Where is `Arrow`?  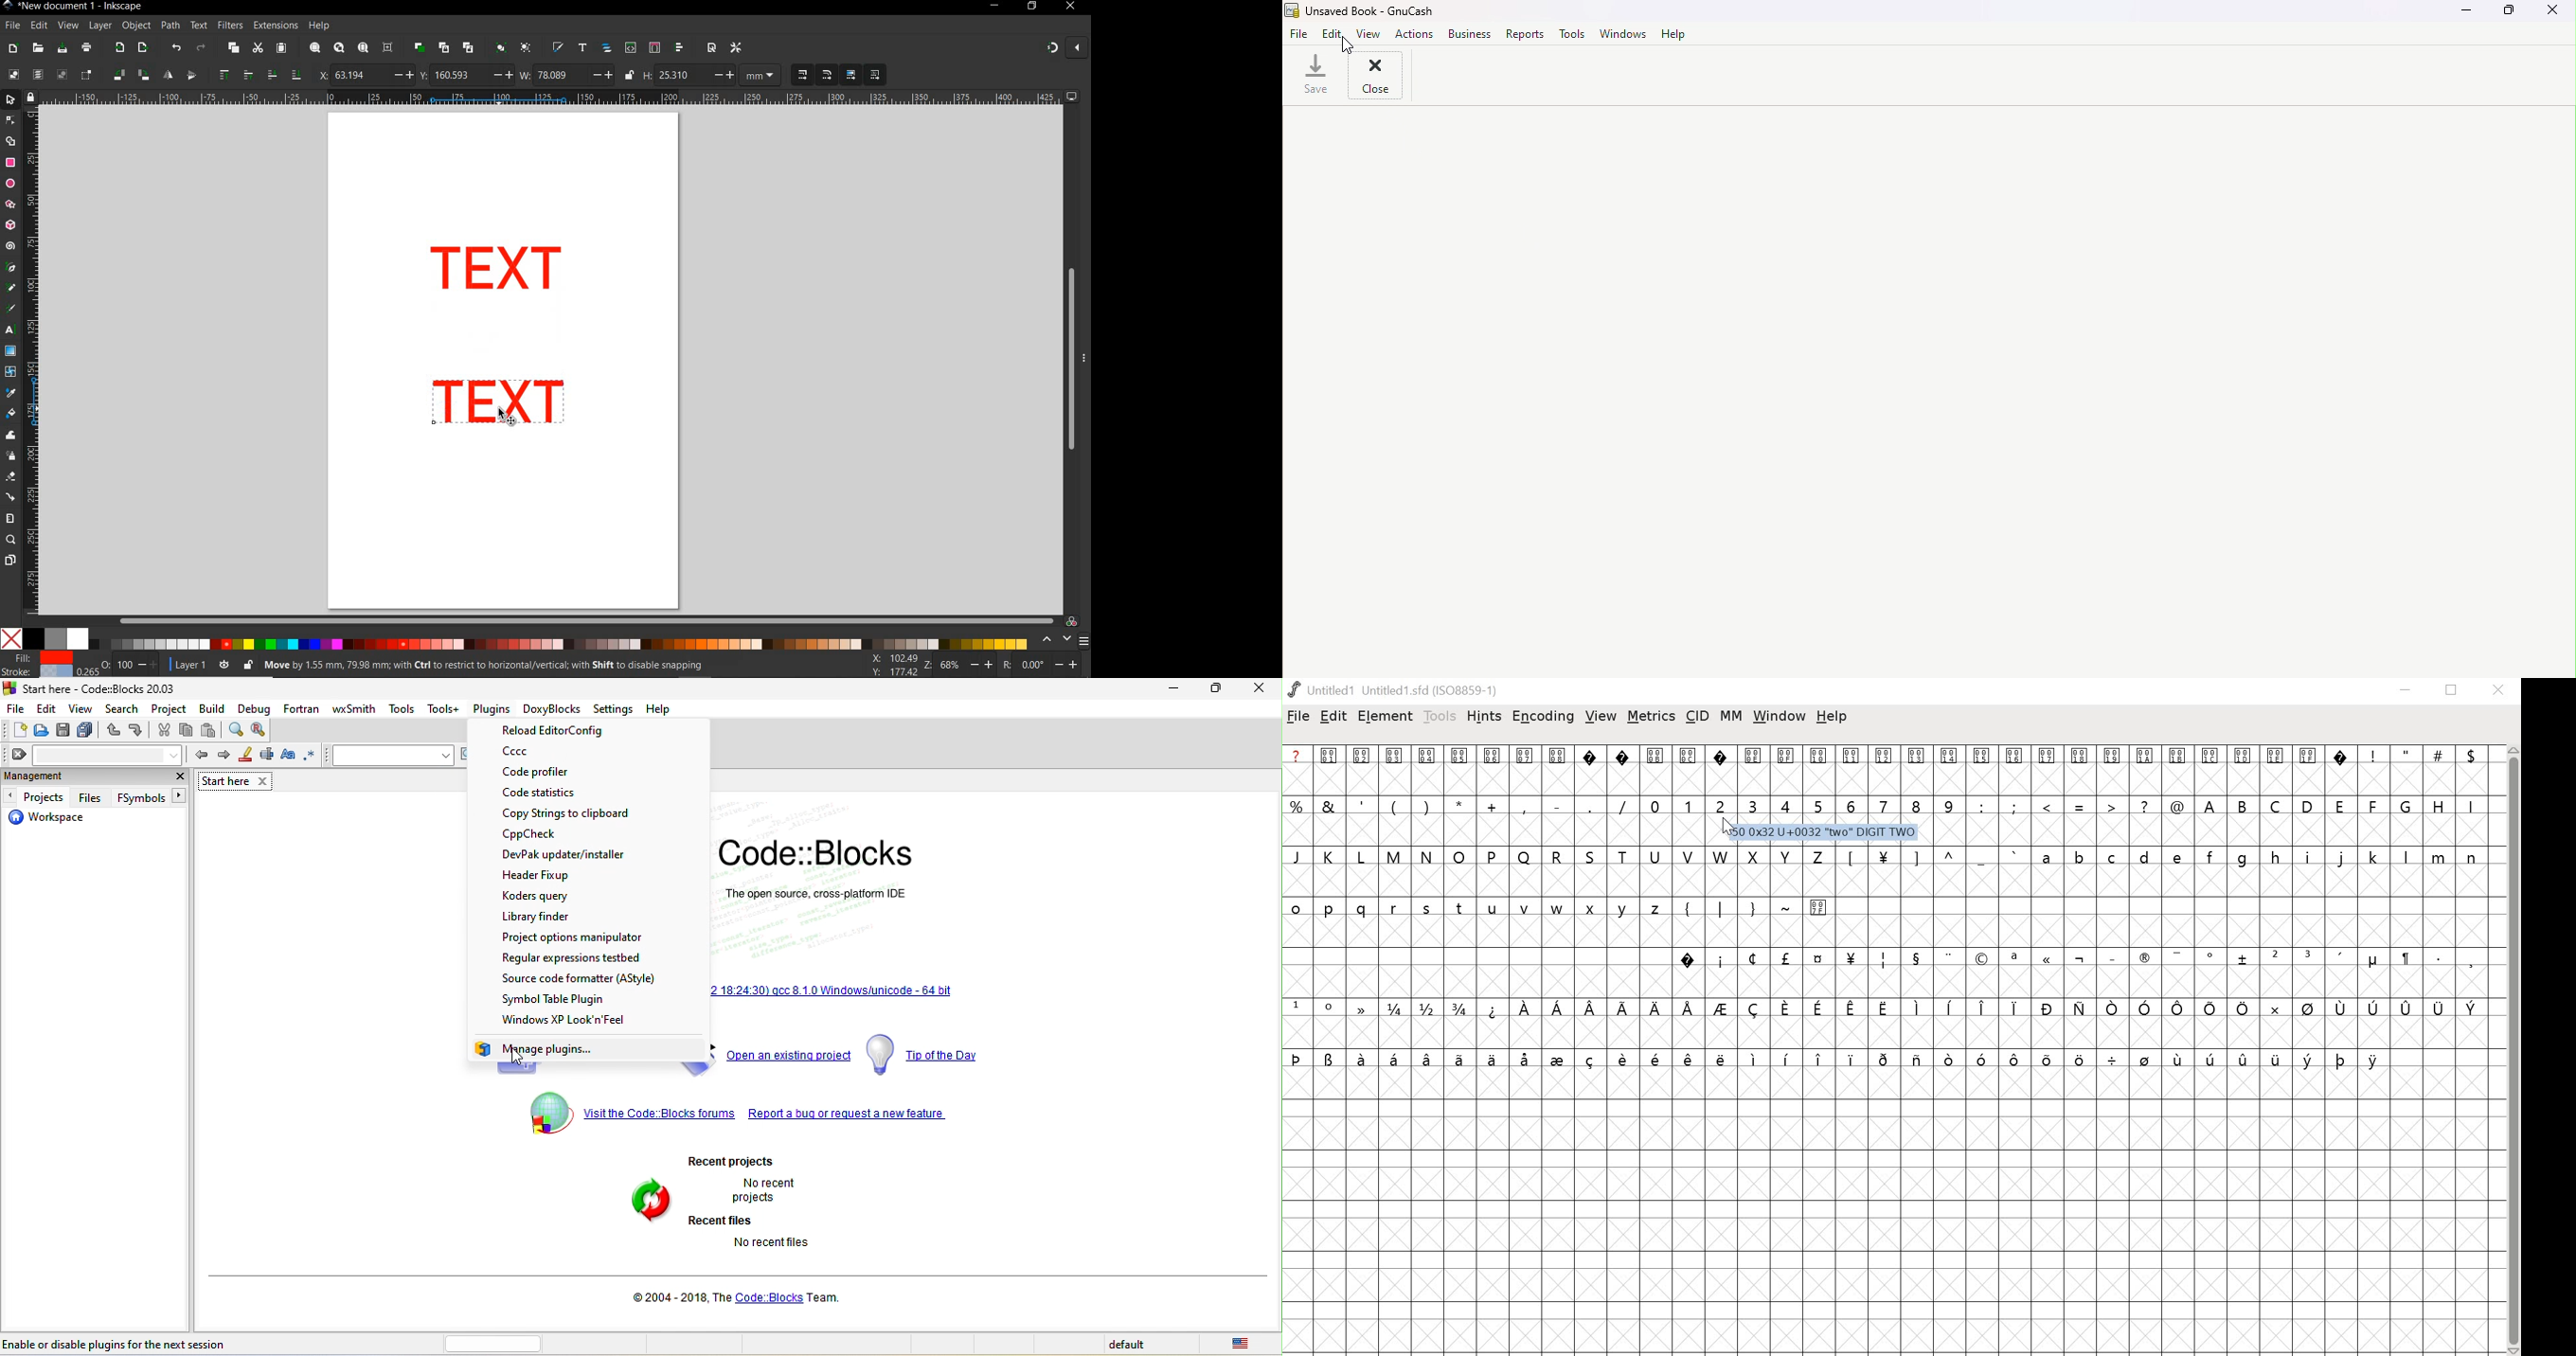 Arrow is located at coordinates (12, 131).